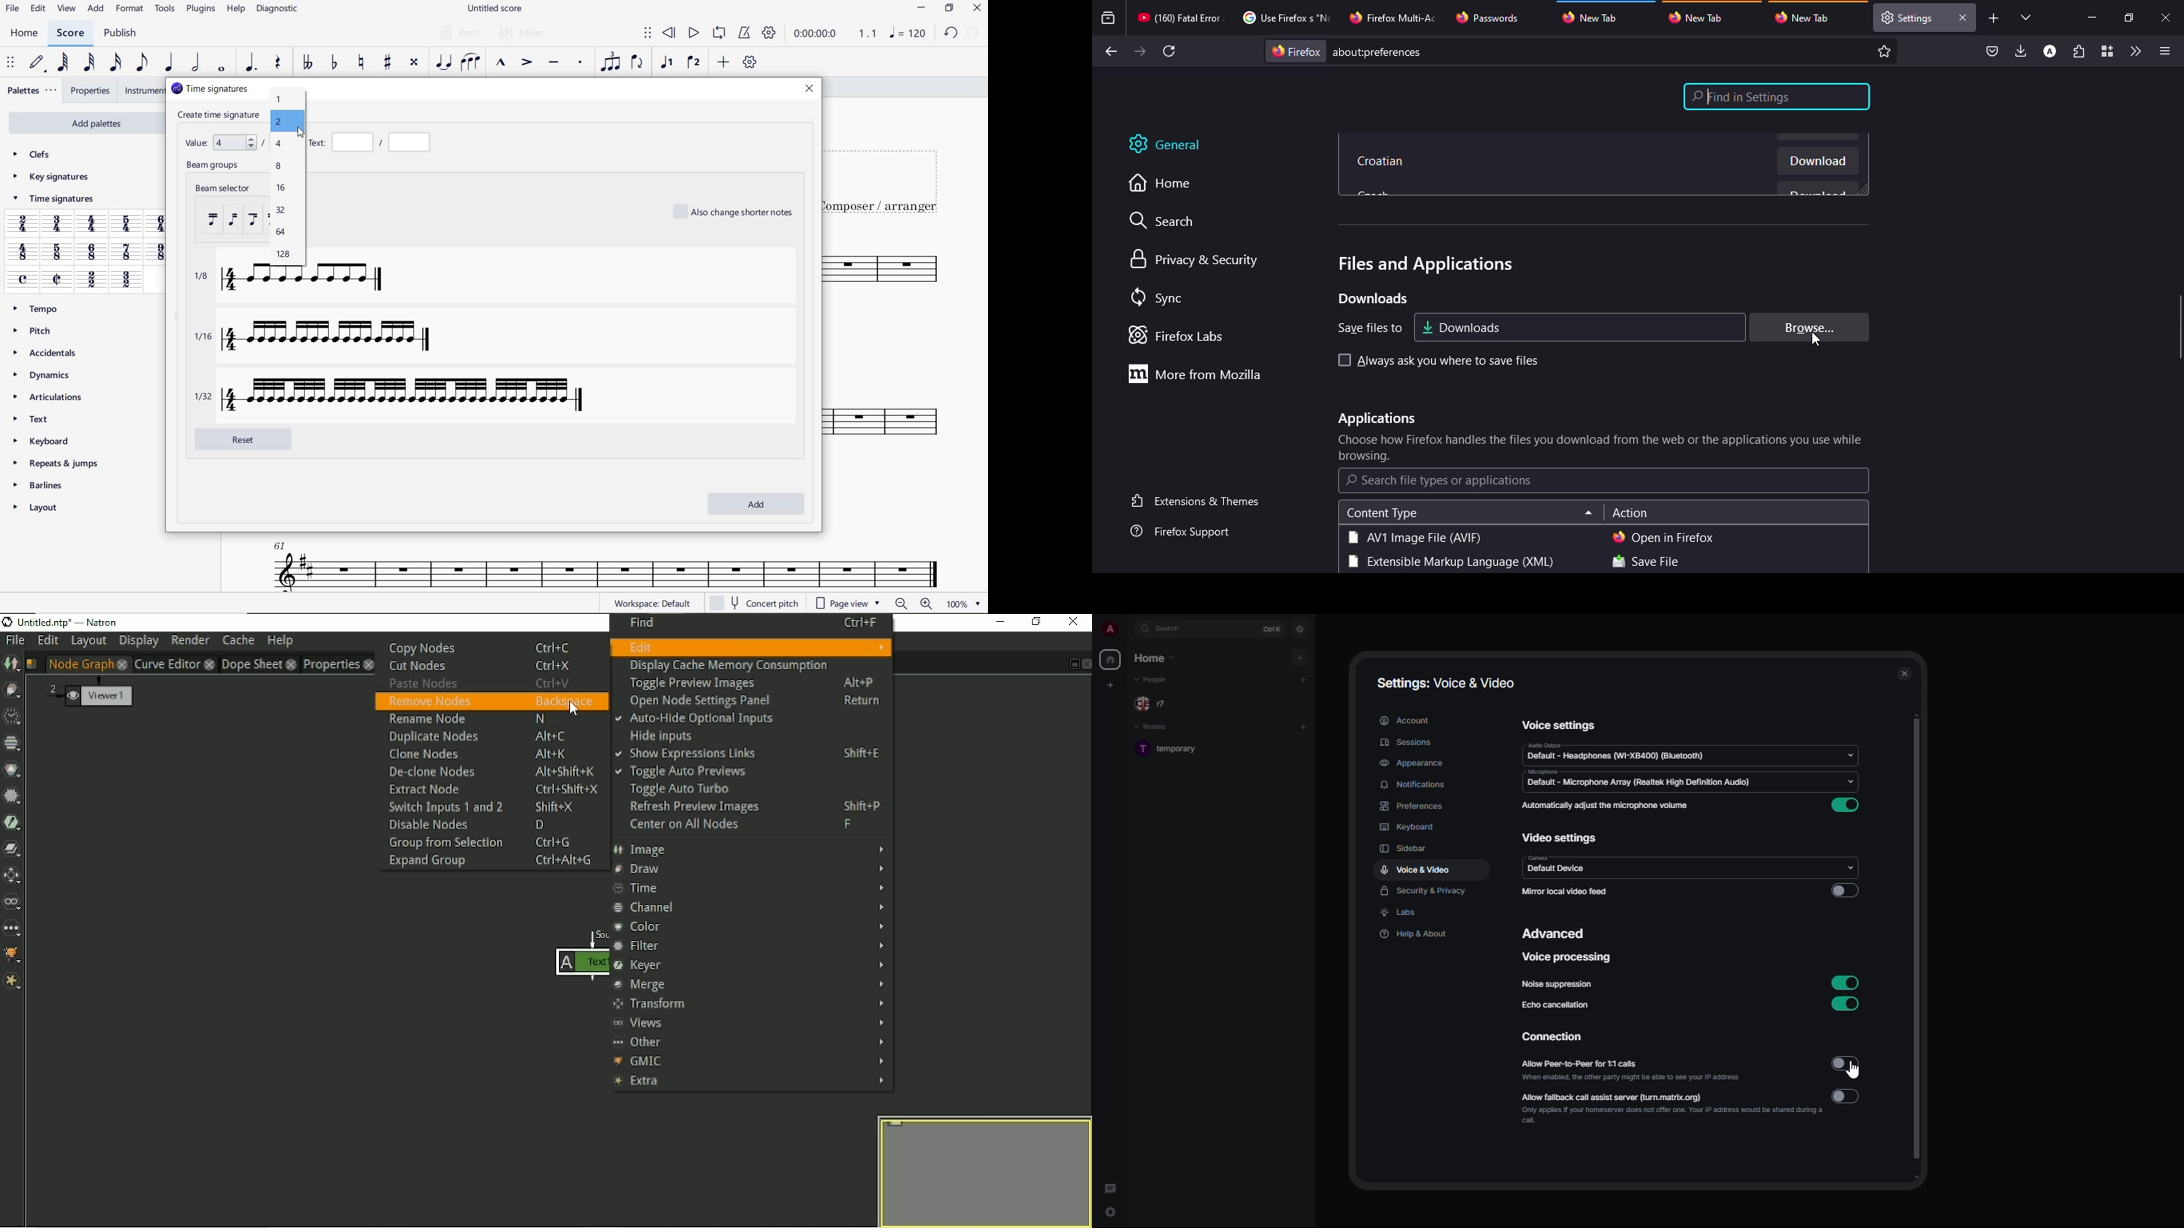  What do you see at coordinates (301, 134) in the screenshot?
I see `cursor` at bounding box center [301, 134].